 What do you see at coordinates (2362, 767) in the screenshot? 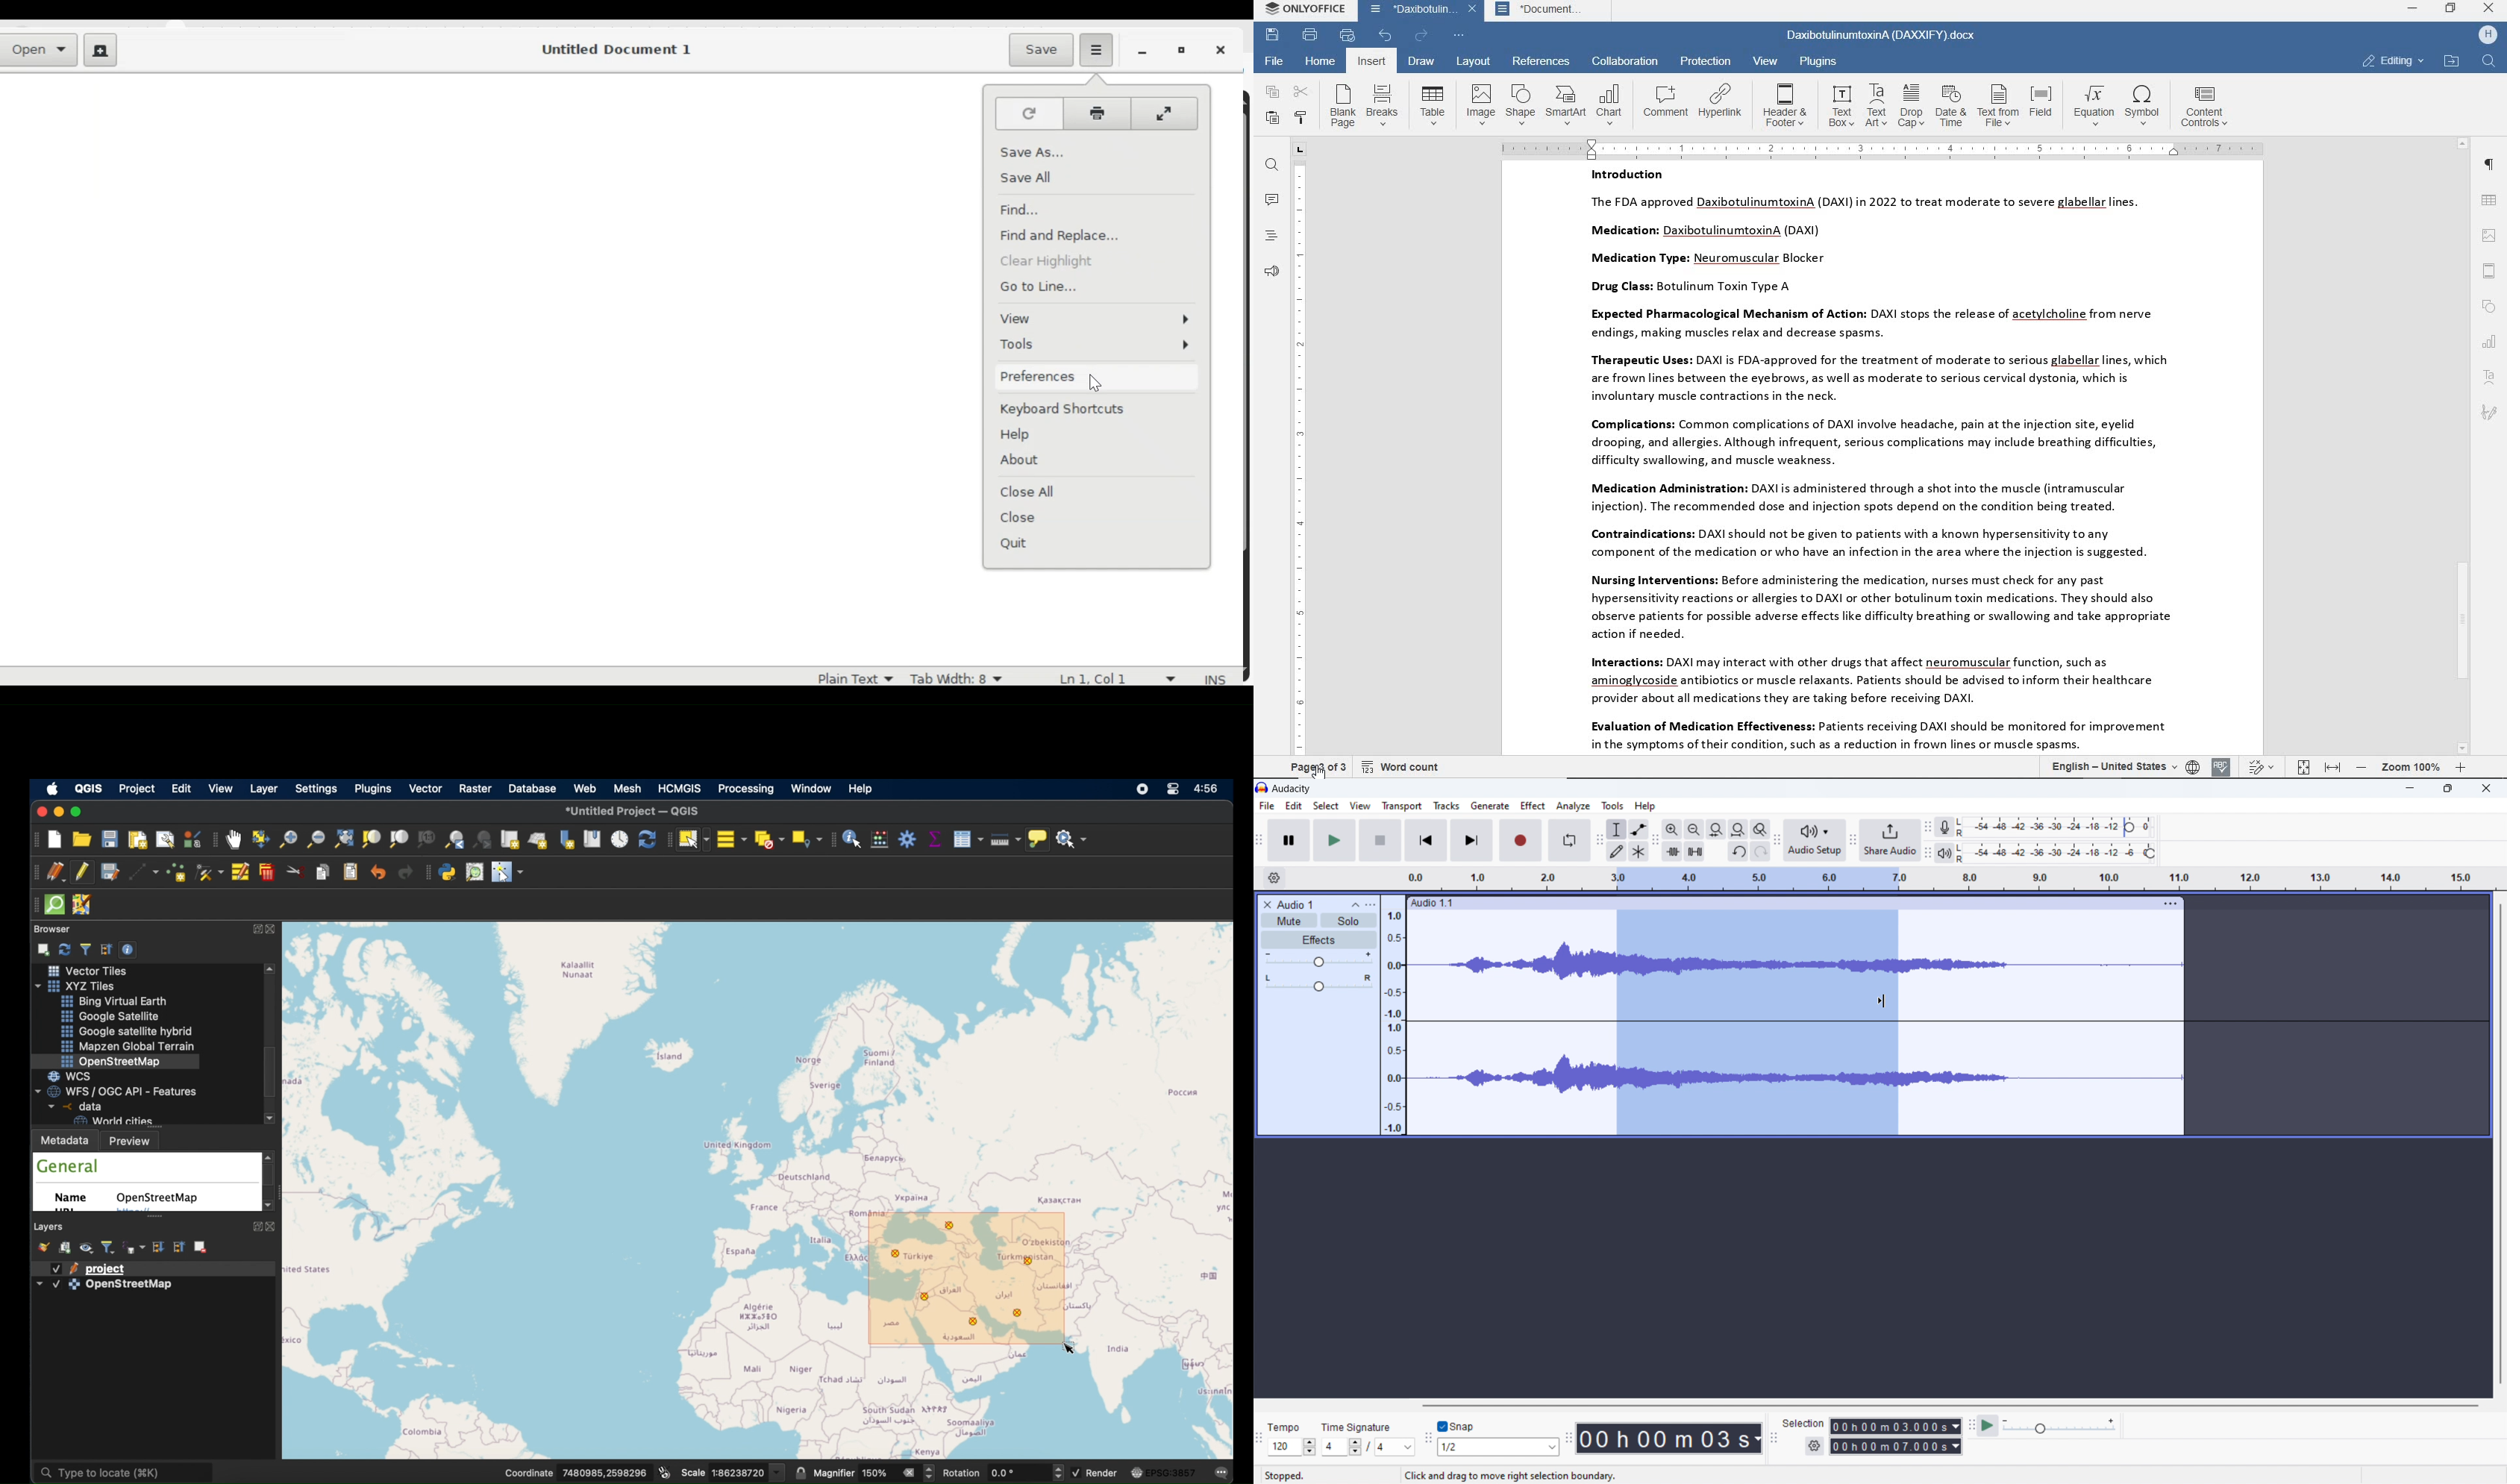
I see `zoom out` at bounding box center [2362, 767].